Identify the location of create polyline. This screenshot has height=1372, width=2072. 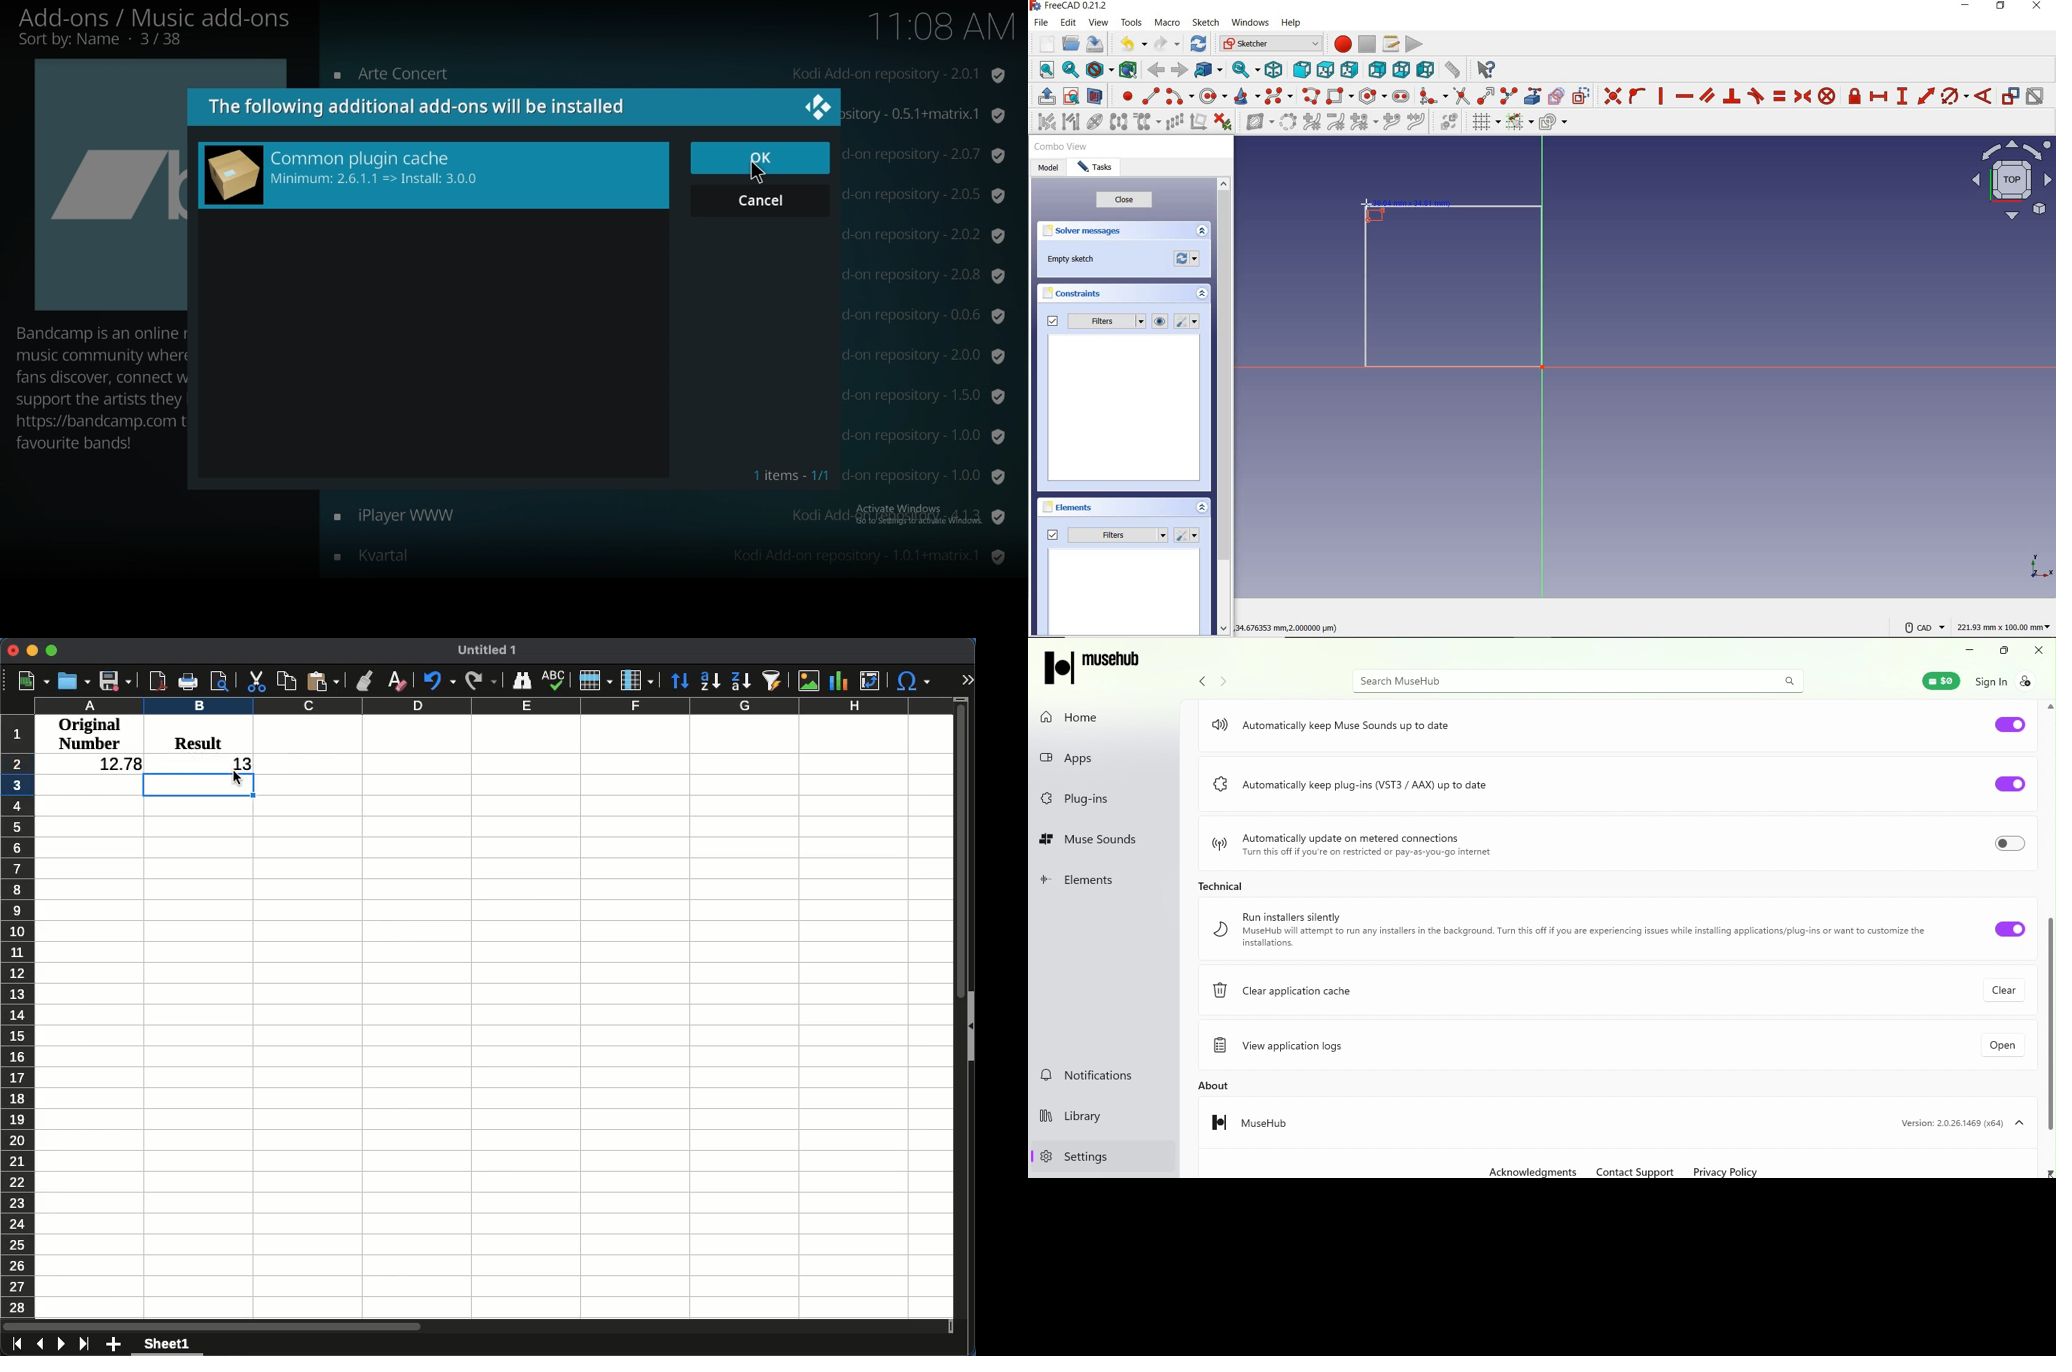
(1312, 97).